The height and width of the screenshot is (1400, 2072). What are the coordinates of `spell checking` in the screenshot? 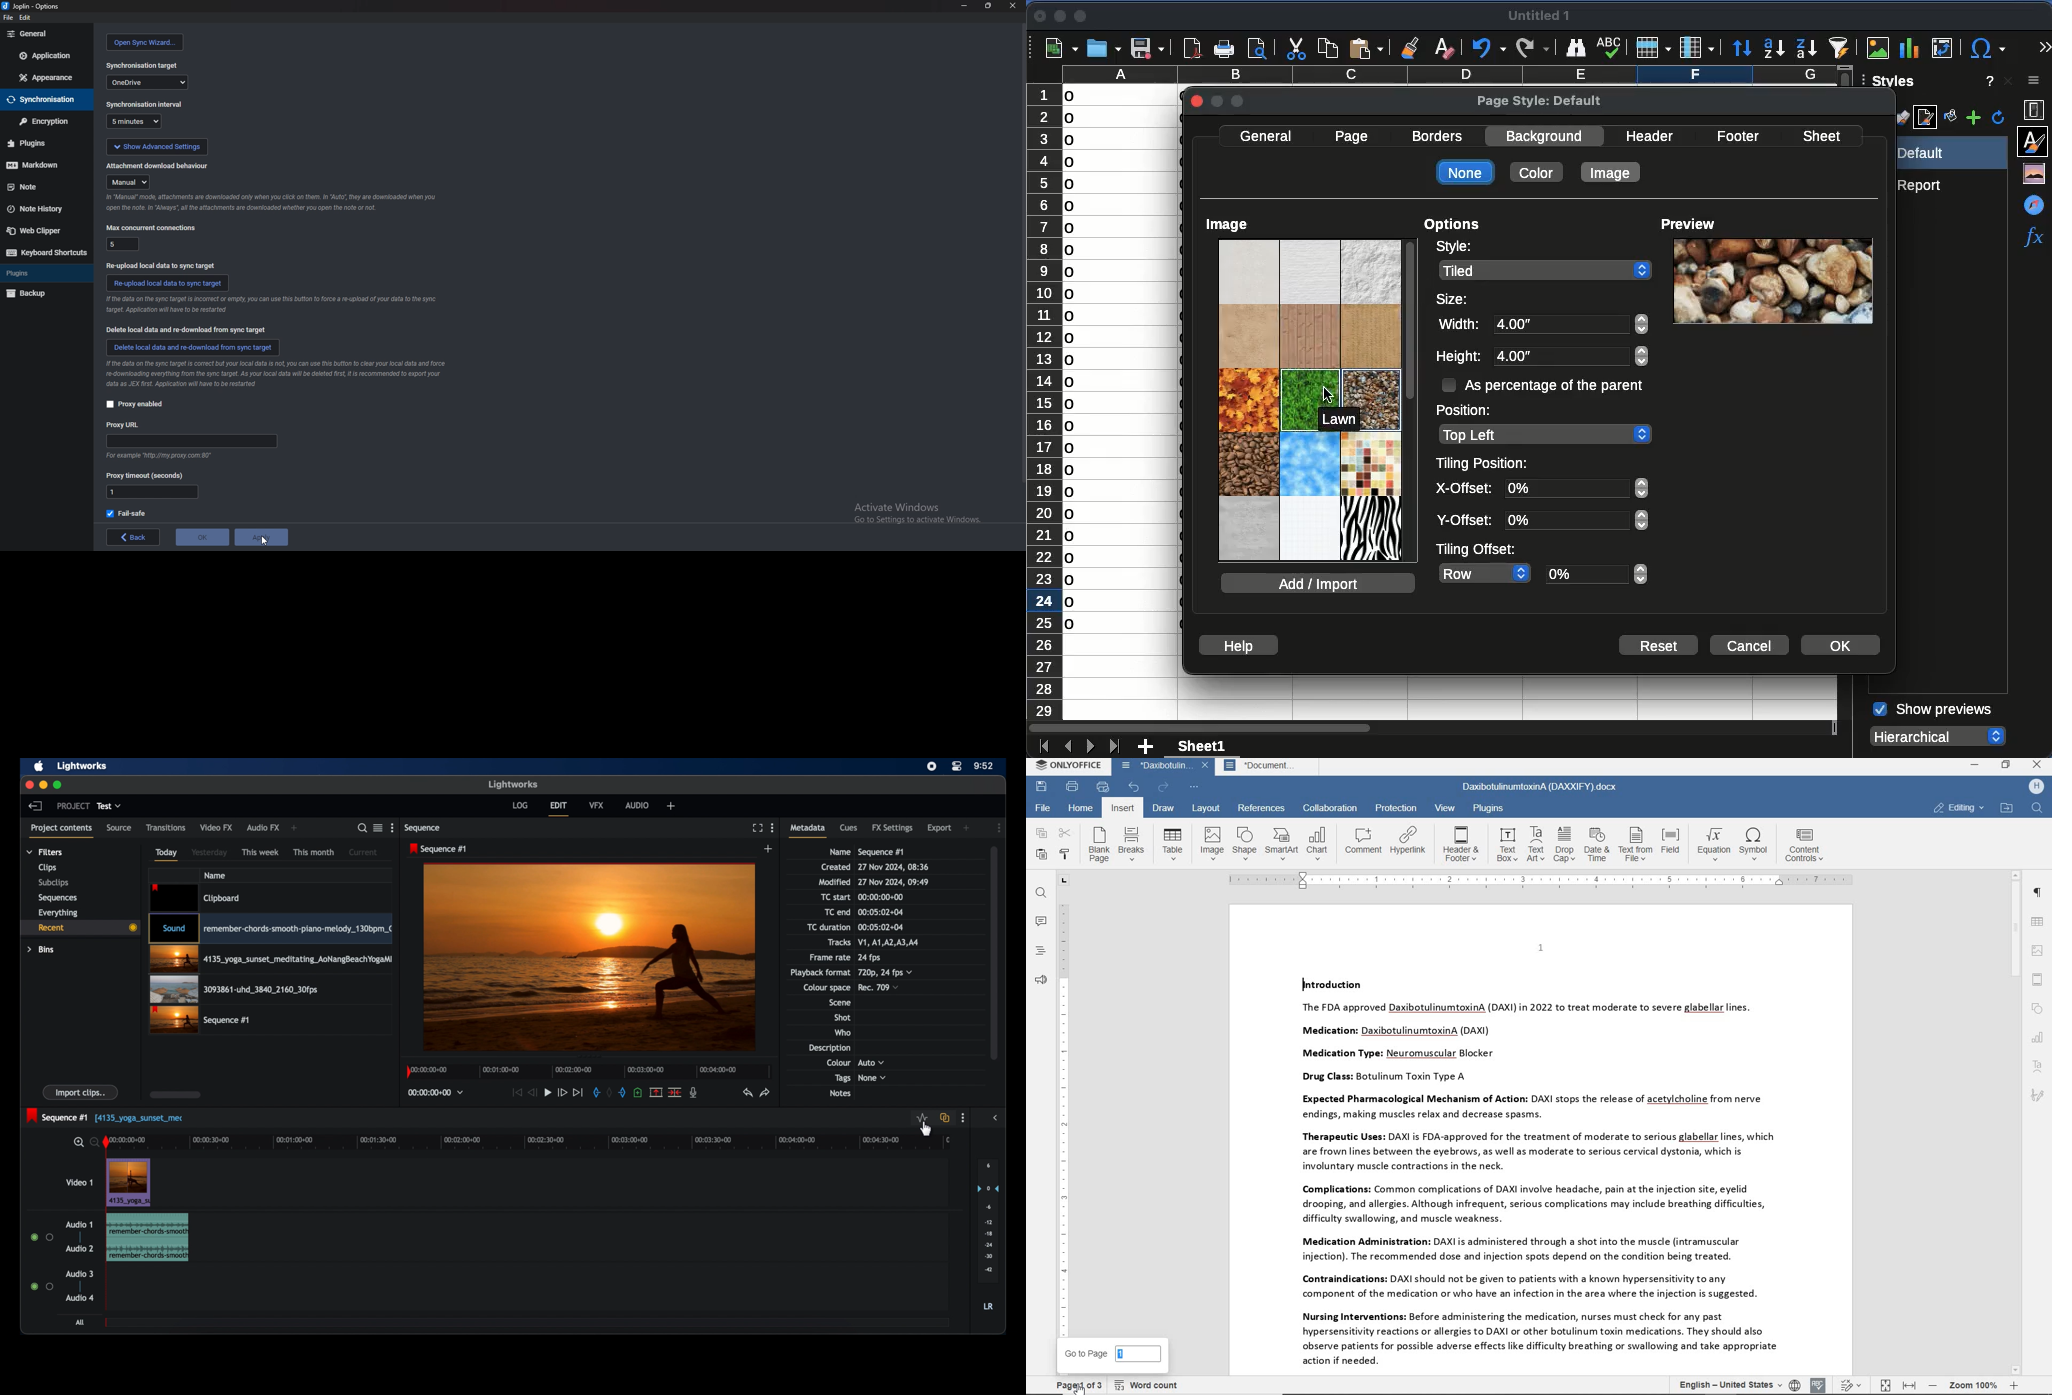 It's located at (1819, 1385).